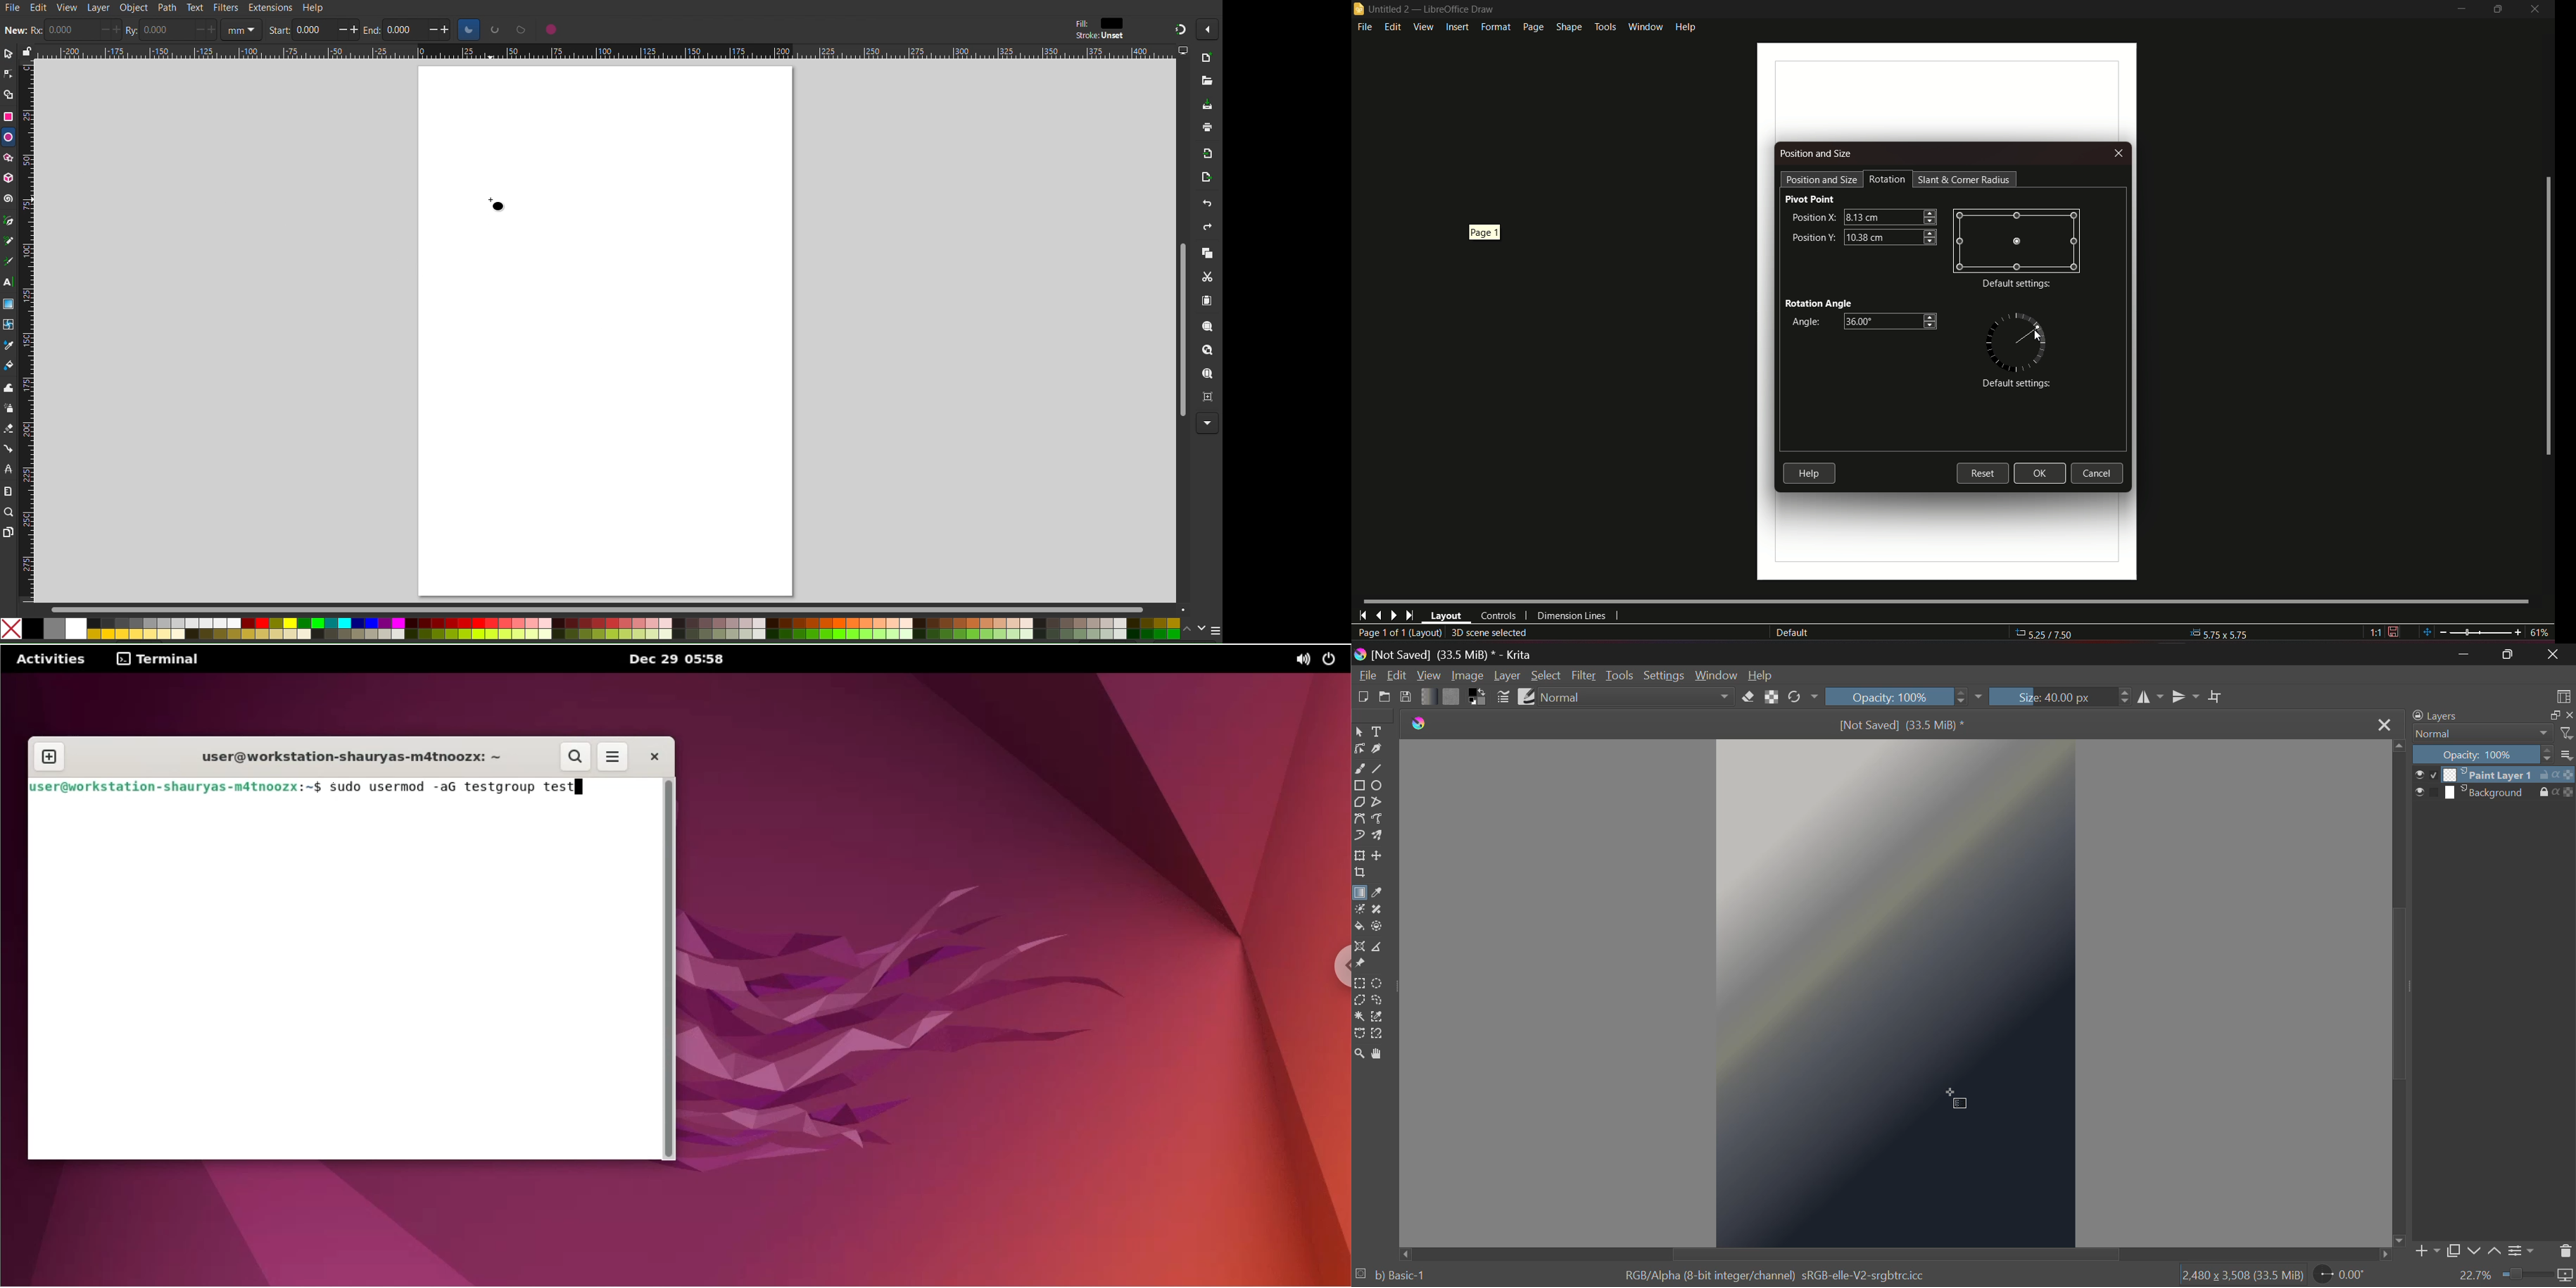  What do you see at coordinates (1378, 947) in the screenshot?
I see `Measurement` at bounding box center [1378, 947].